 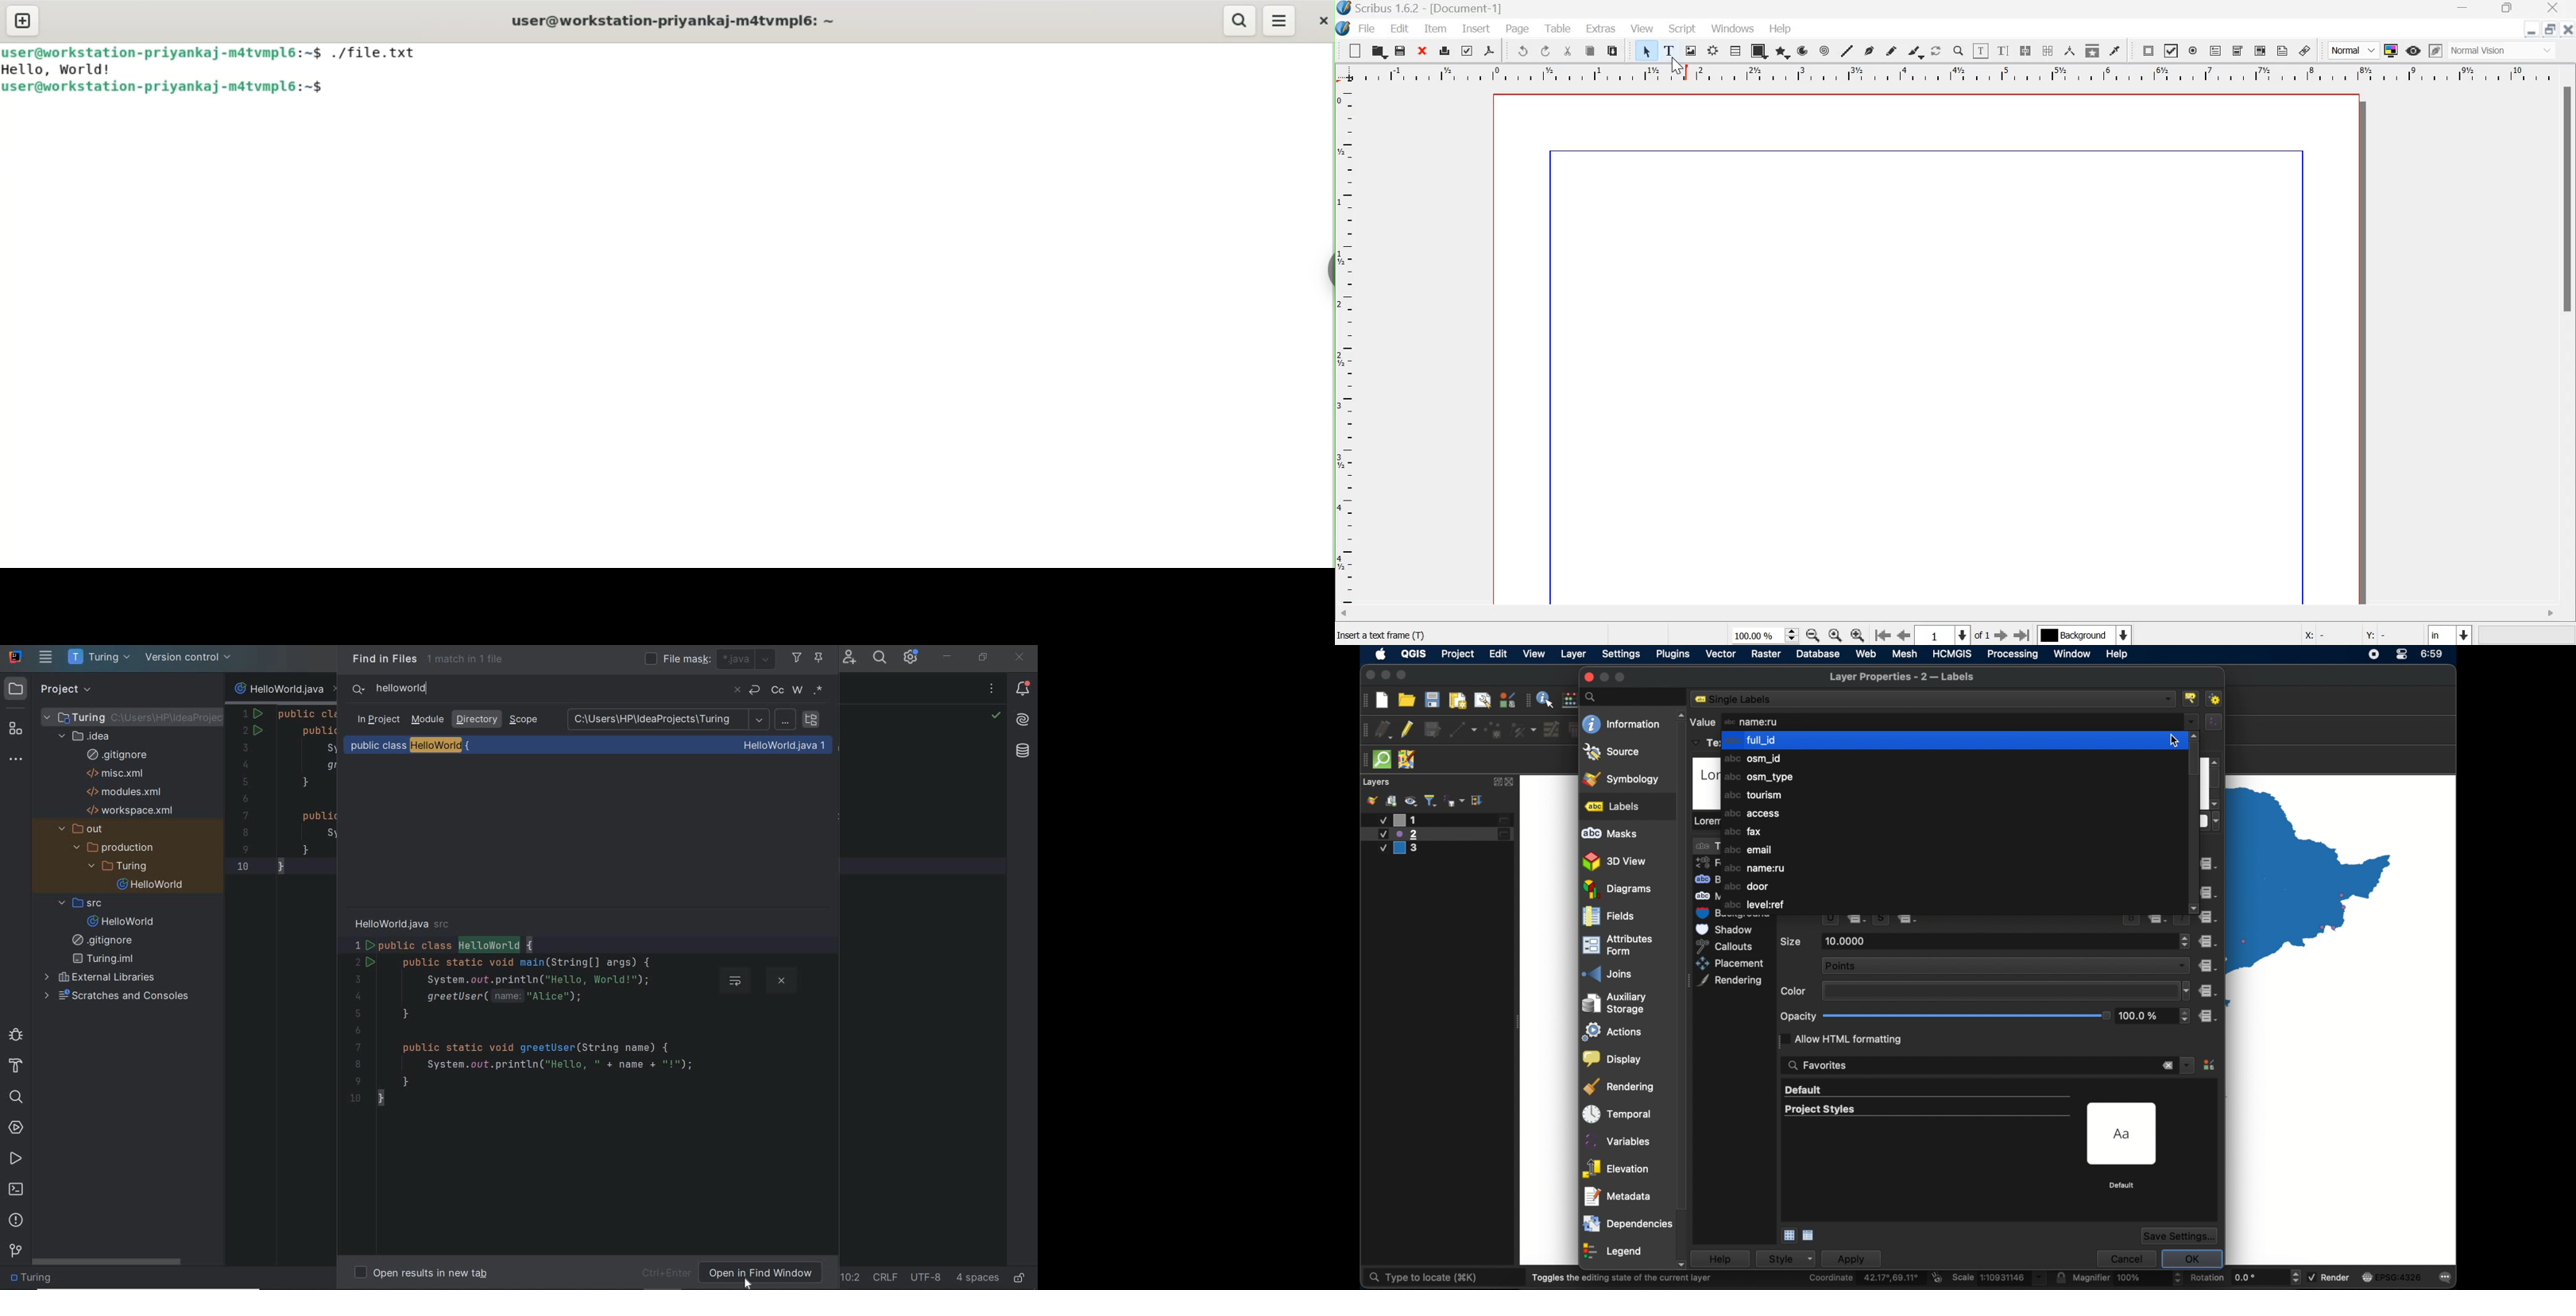 I want to click on X:, so click(x=2314, y=633).